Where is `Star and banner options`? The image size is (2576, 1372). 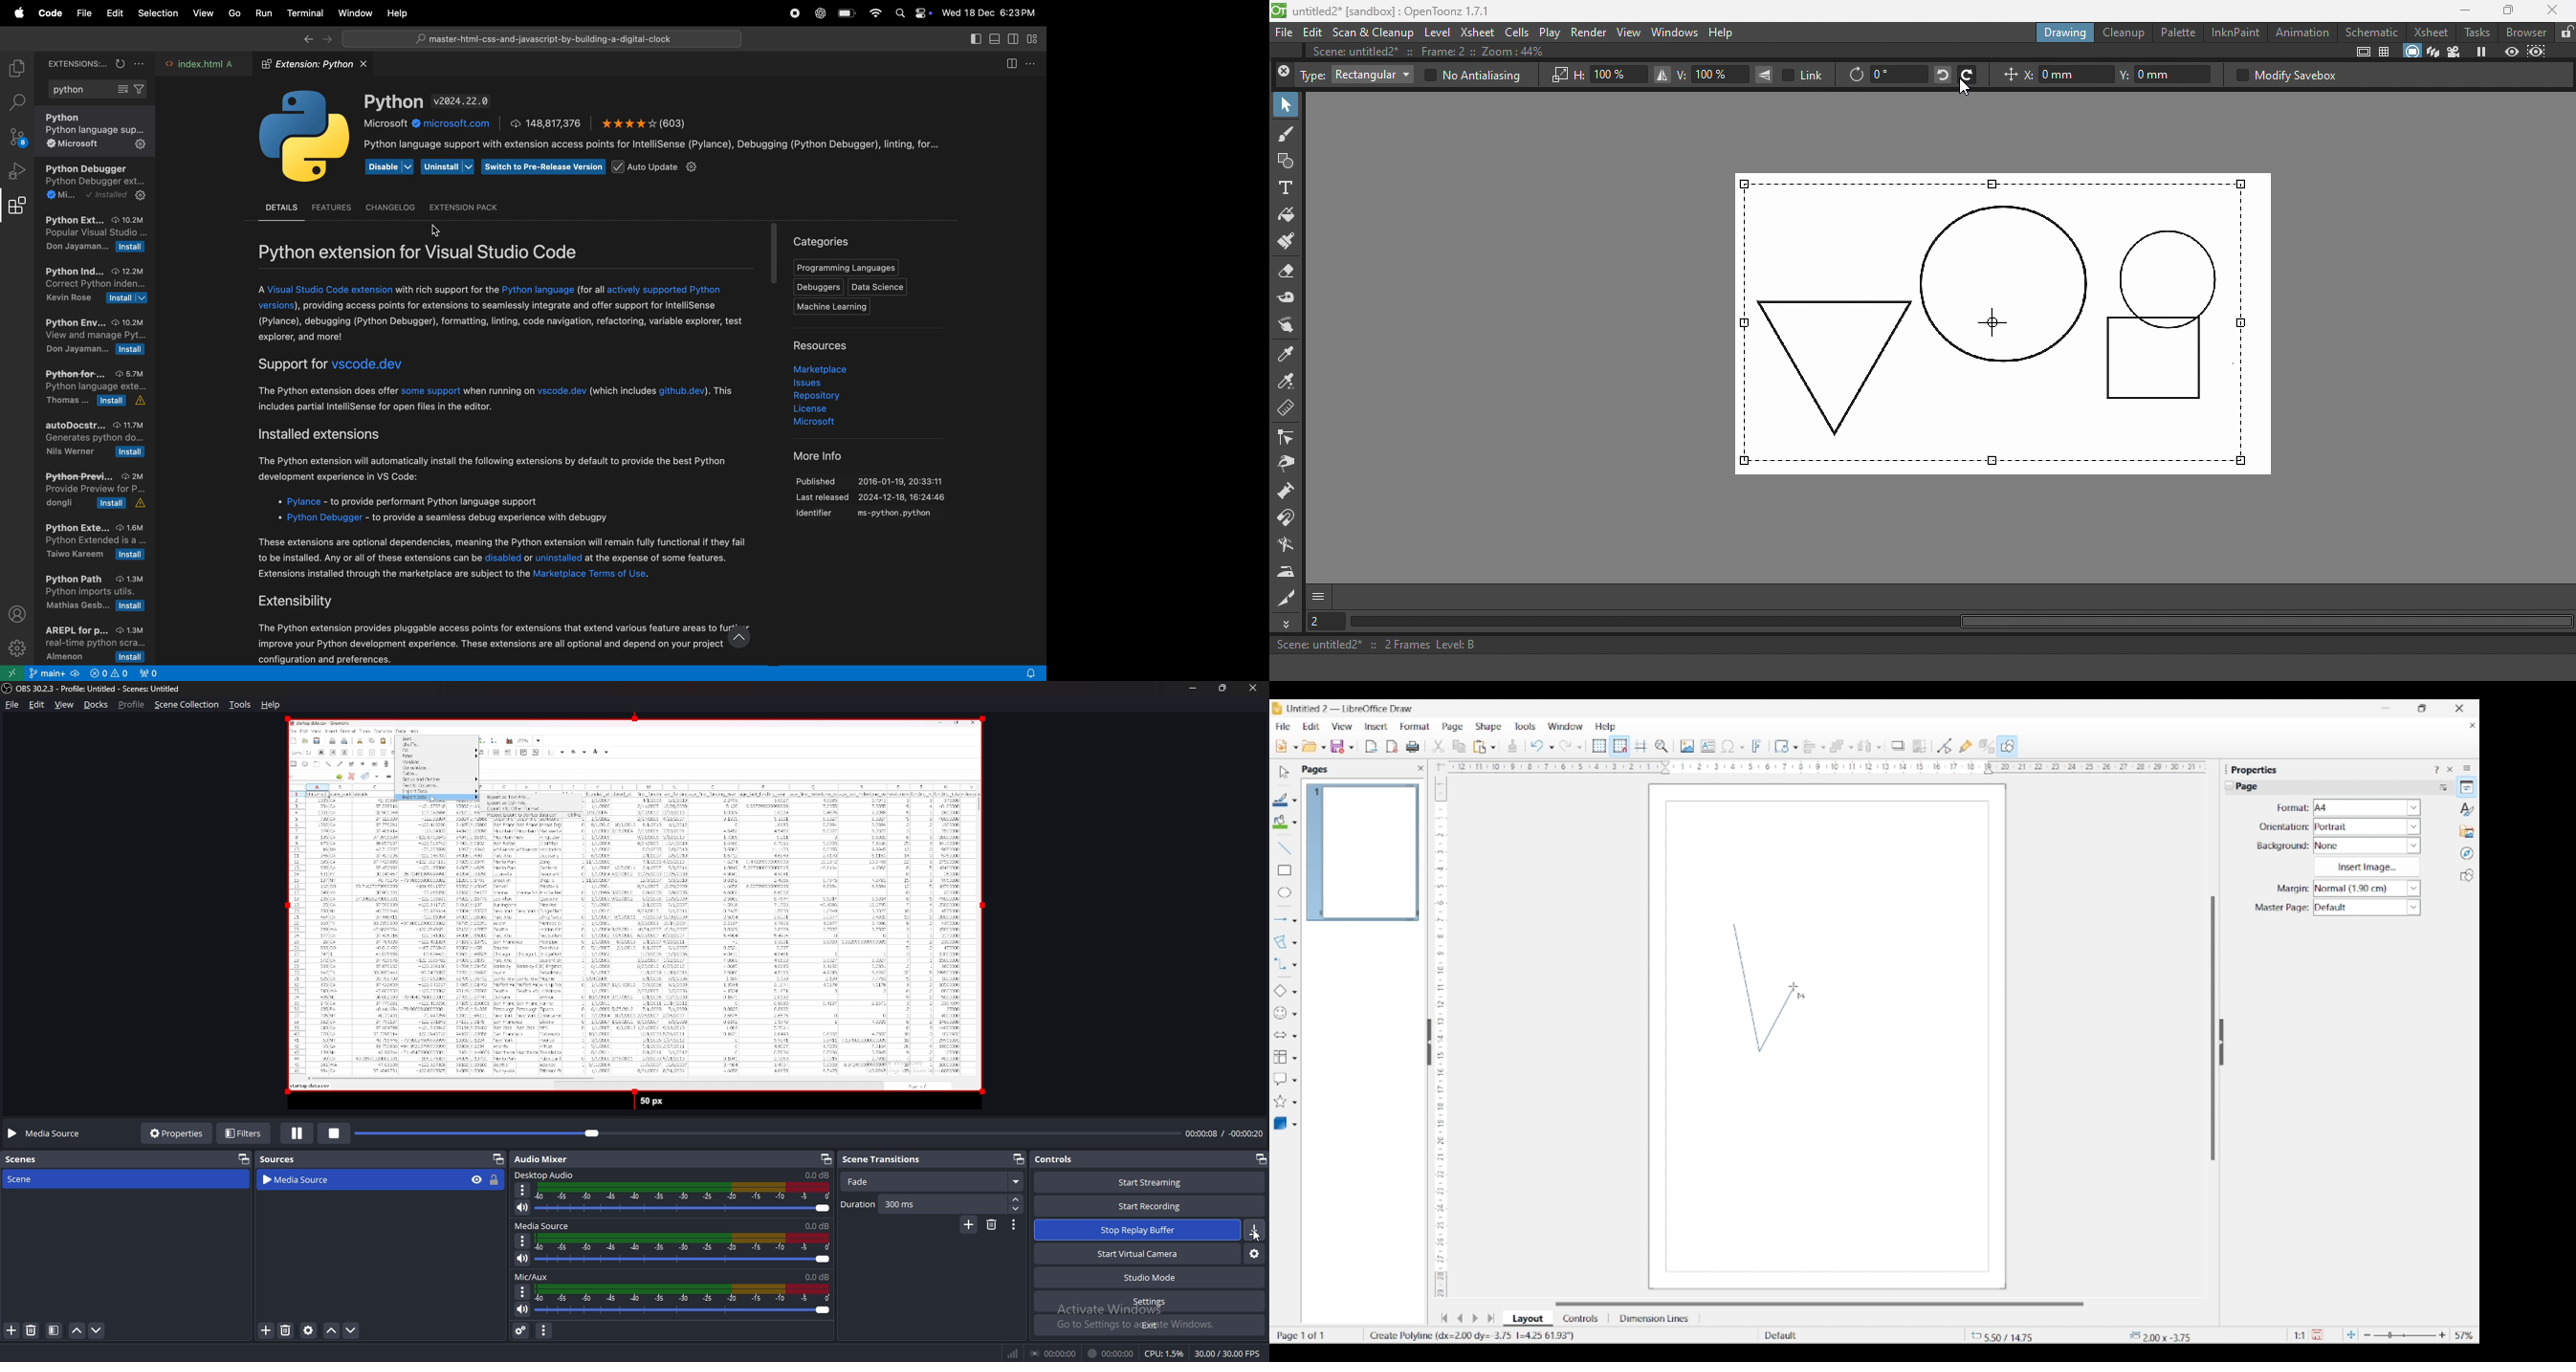
Star and banner options is located at coordinates (1295, 1103).